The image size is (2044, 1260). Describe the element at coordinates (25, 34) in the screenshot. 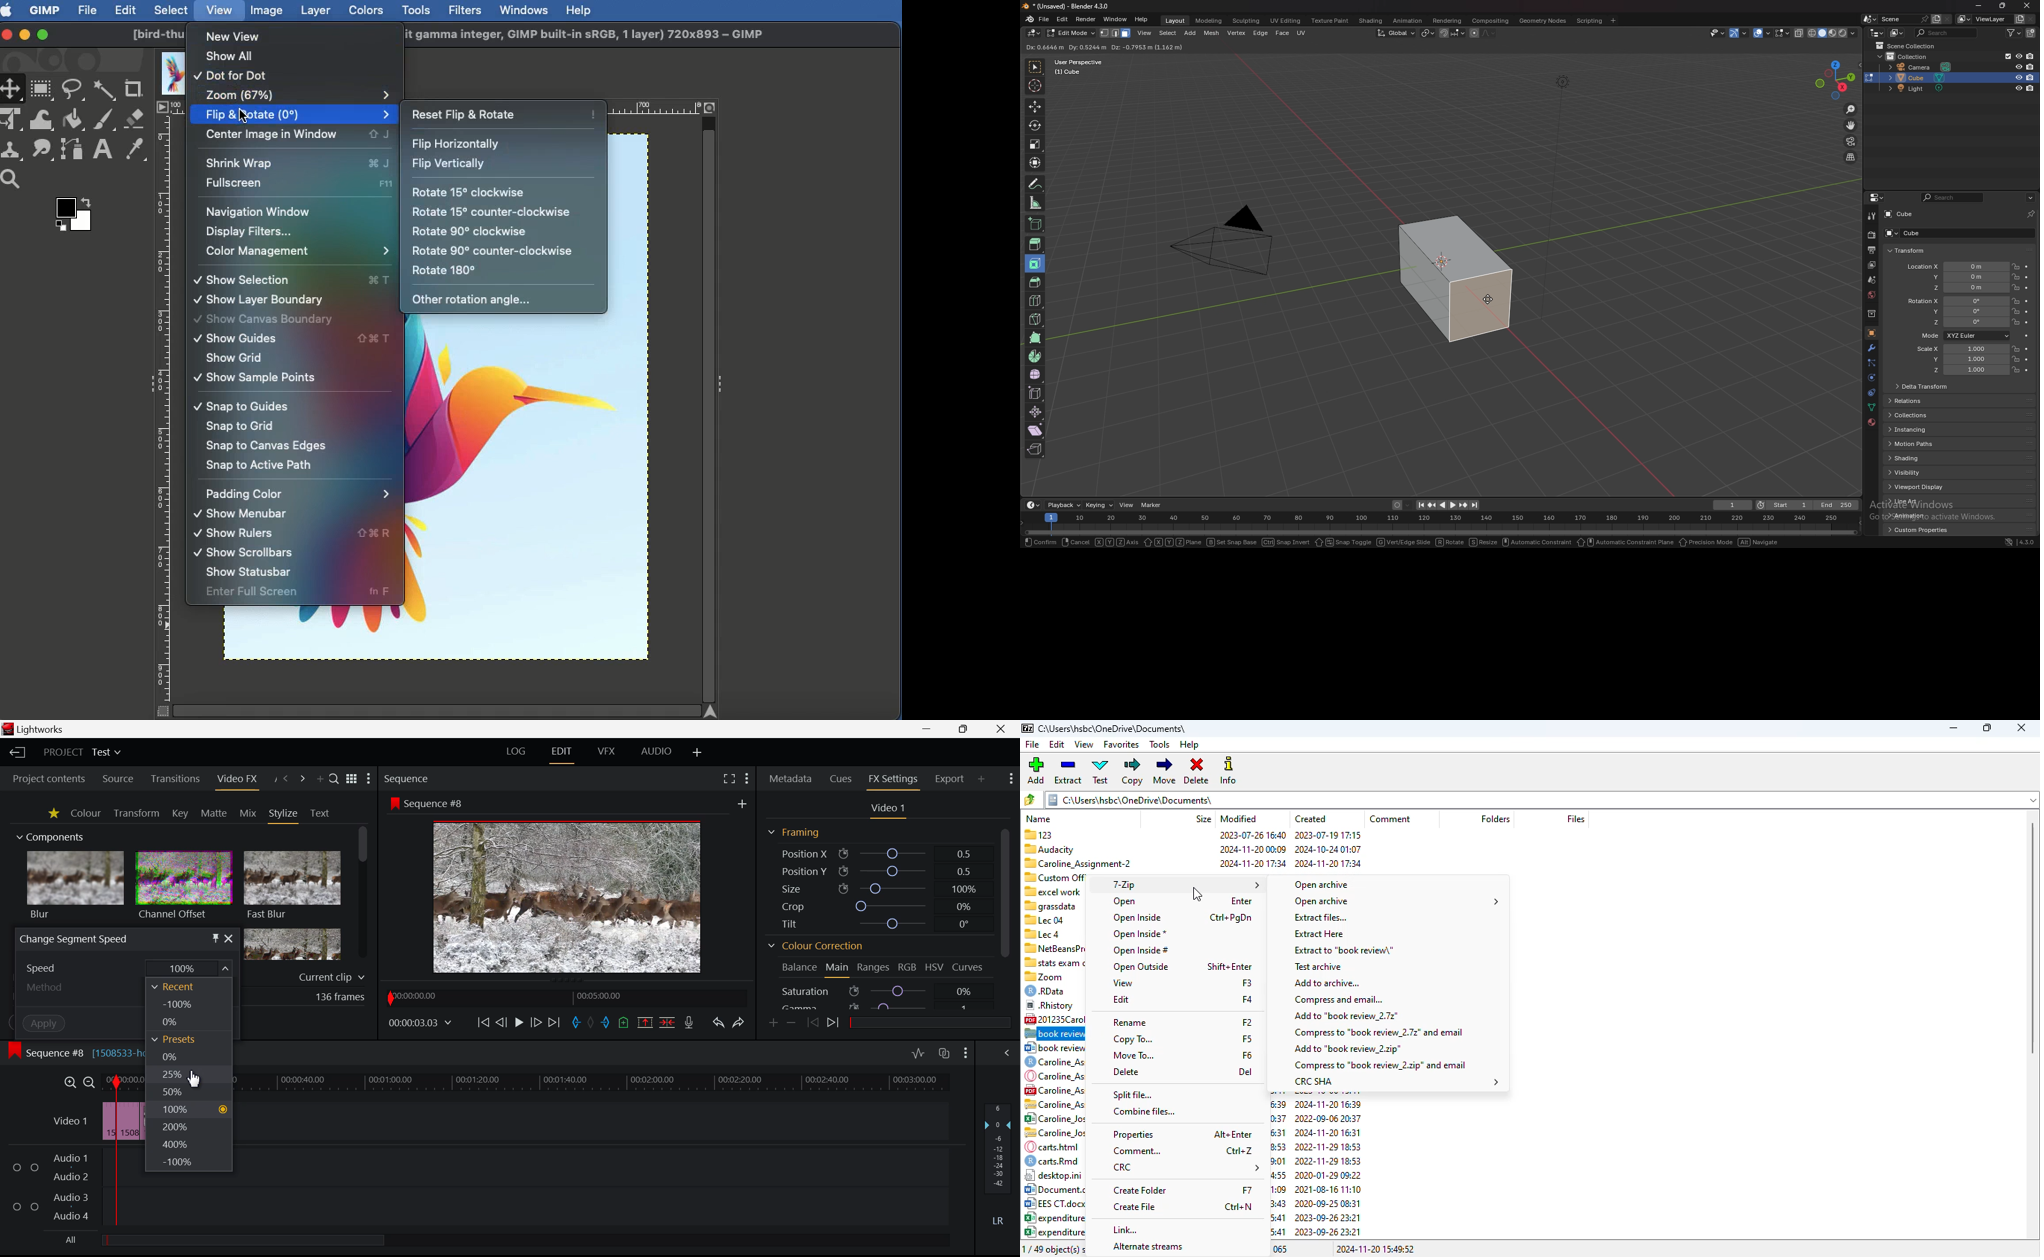

I see `Minimize` at that location.